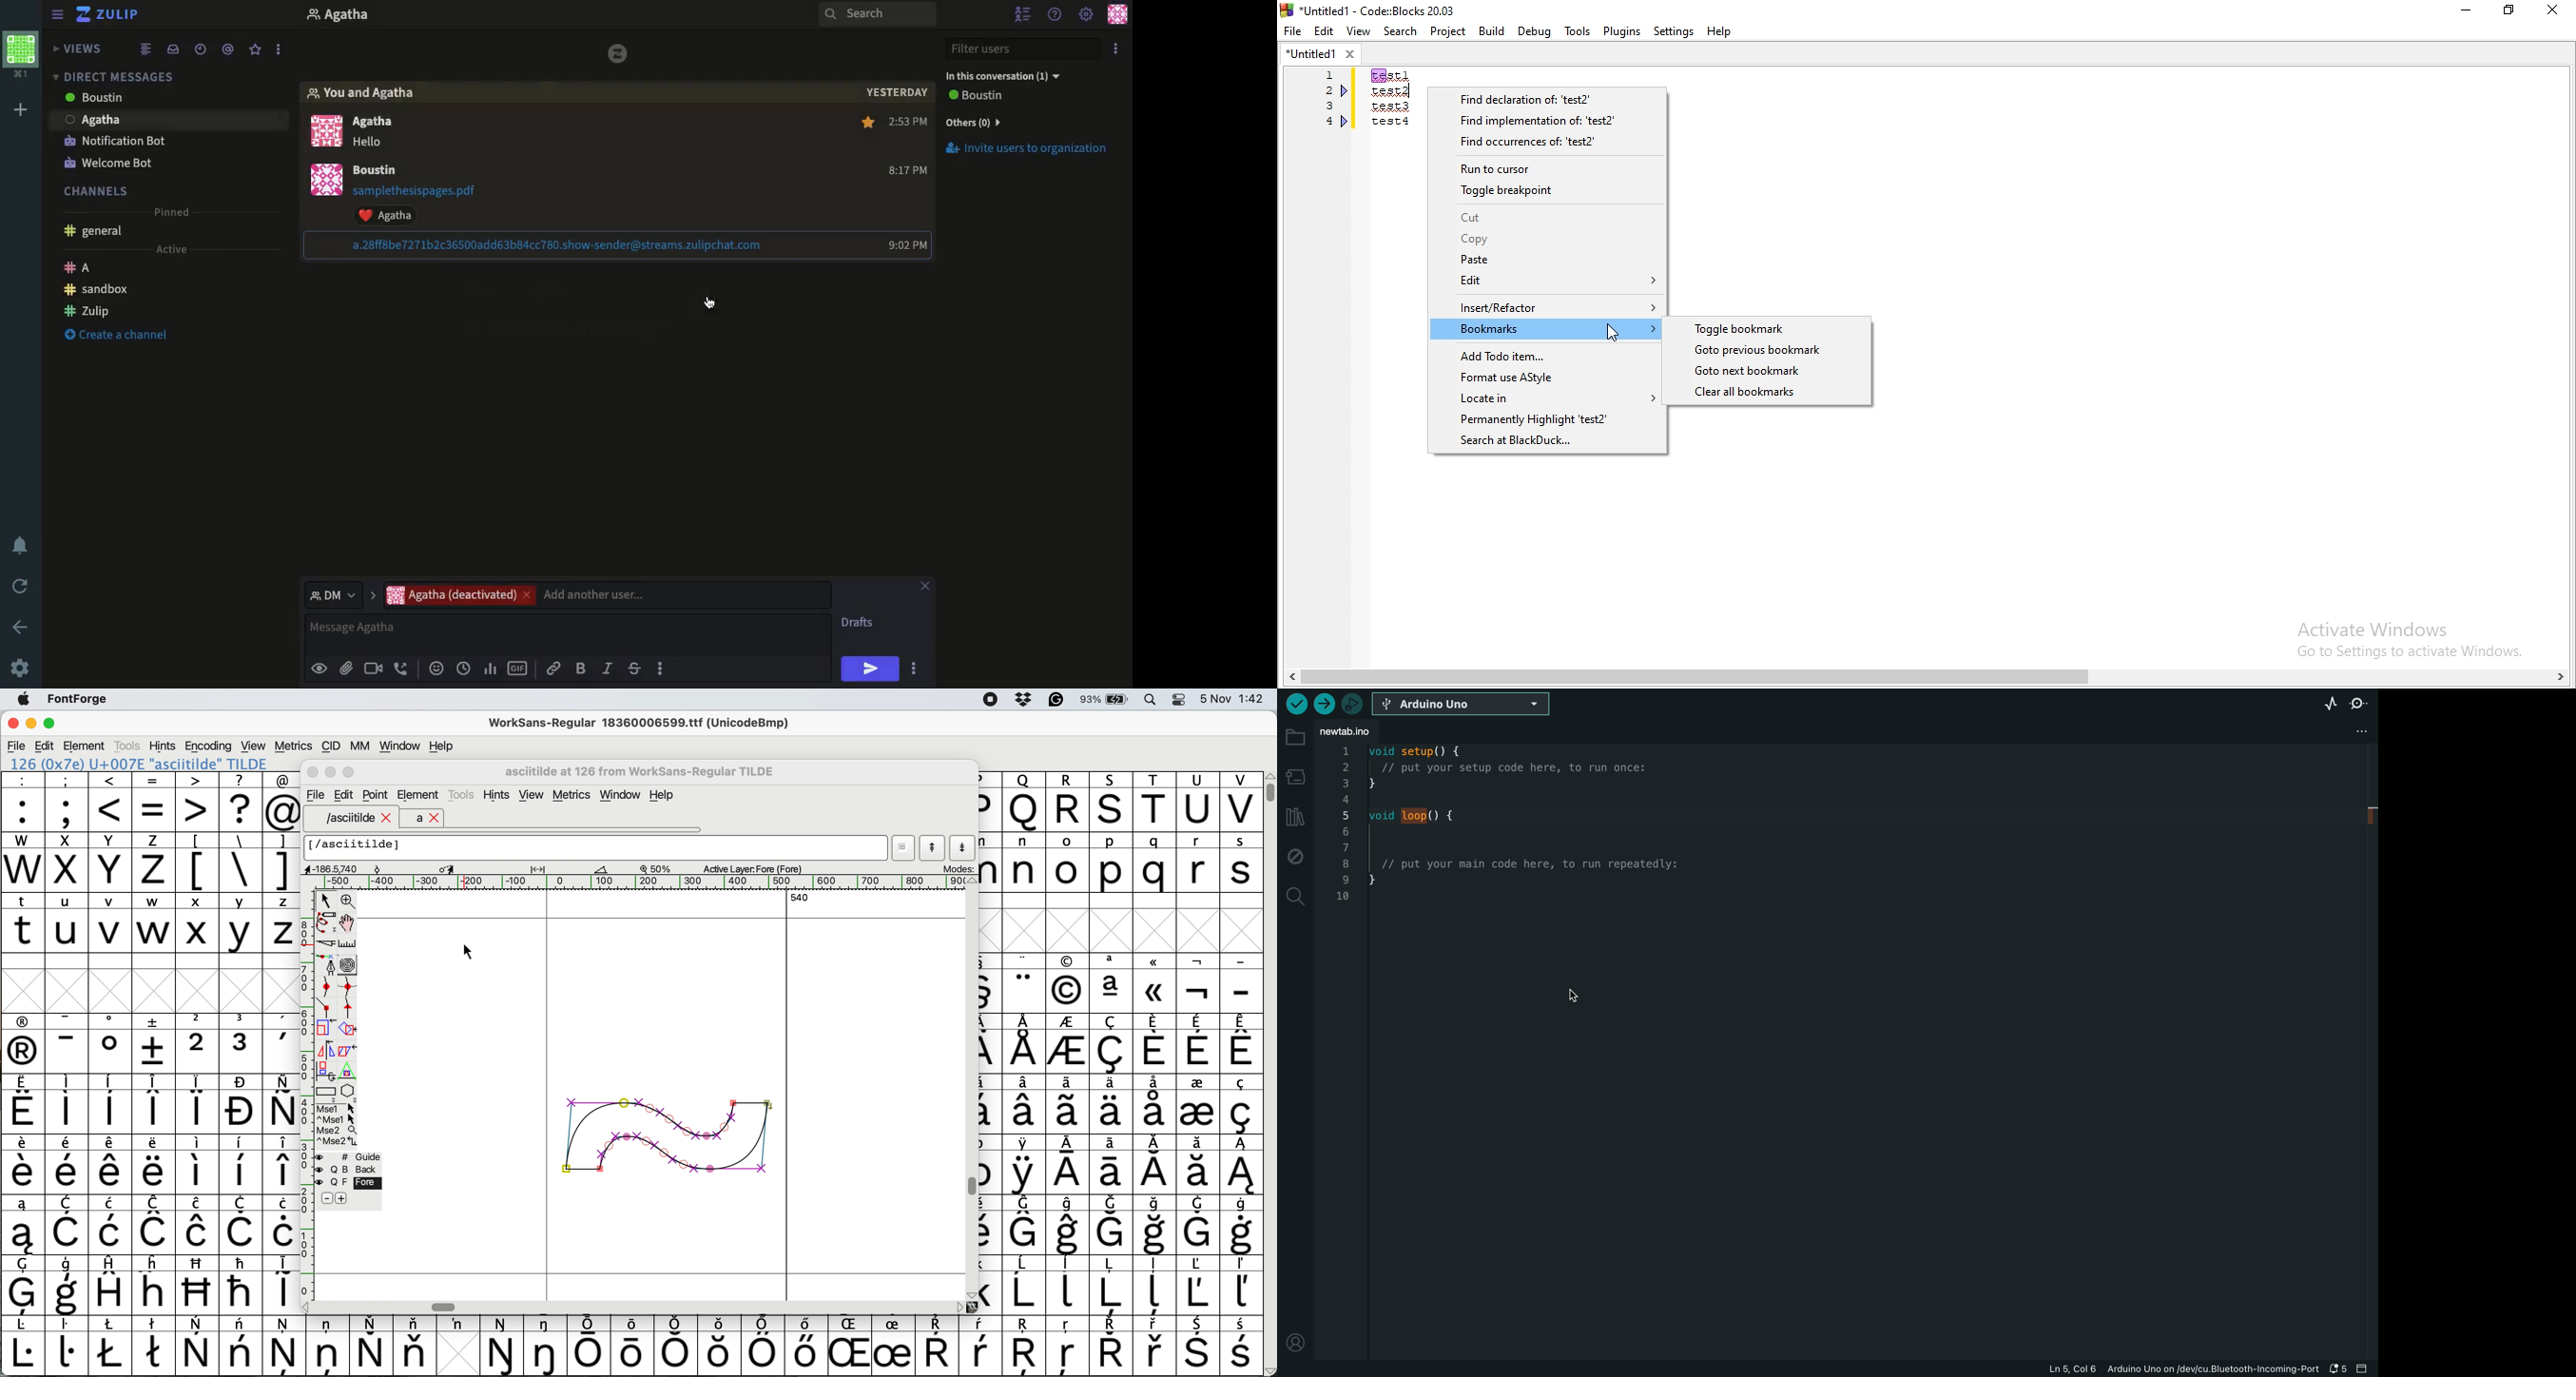 This screenshot has height=1400, width=2576. I want to click on User, so click(355, 17).